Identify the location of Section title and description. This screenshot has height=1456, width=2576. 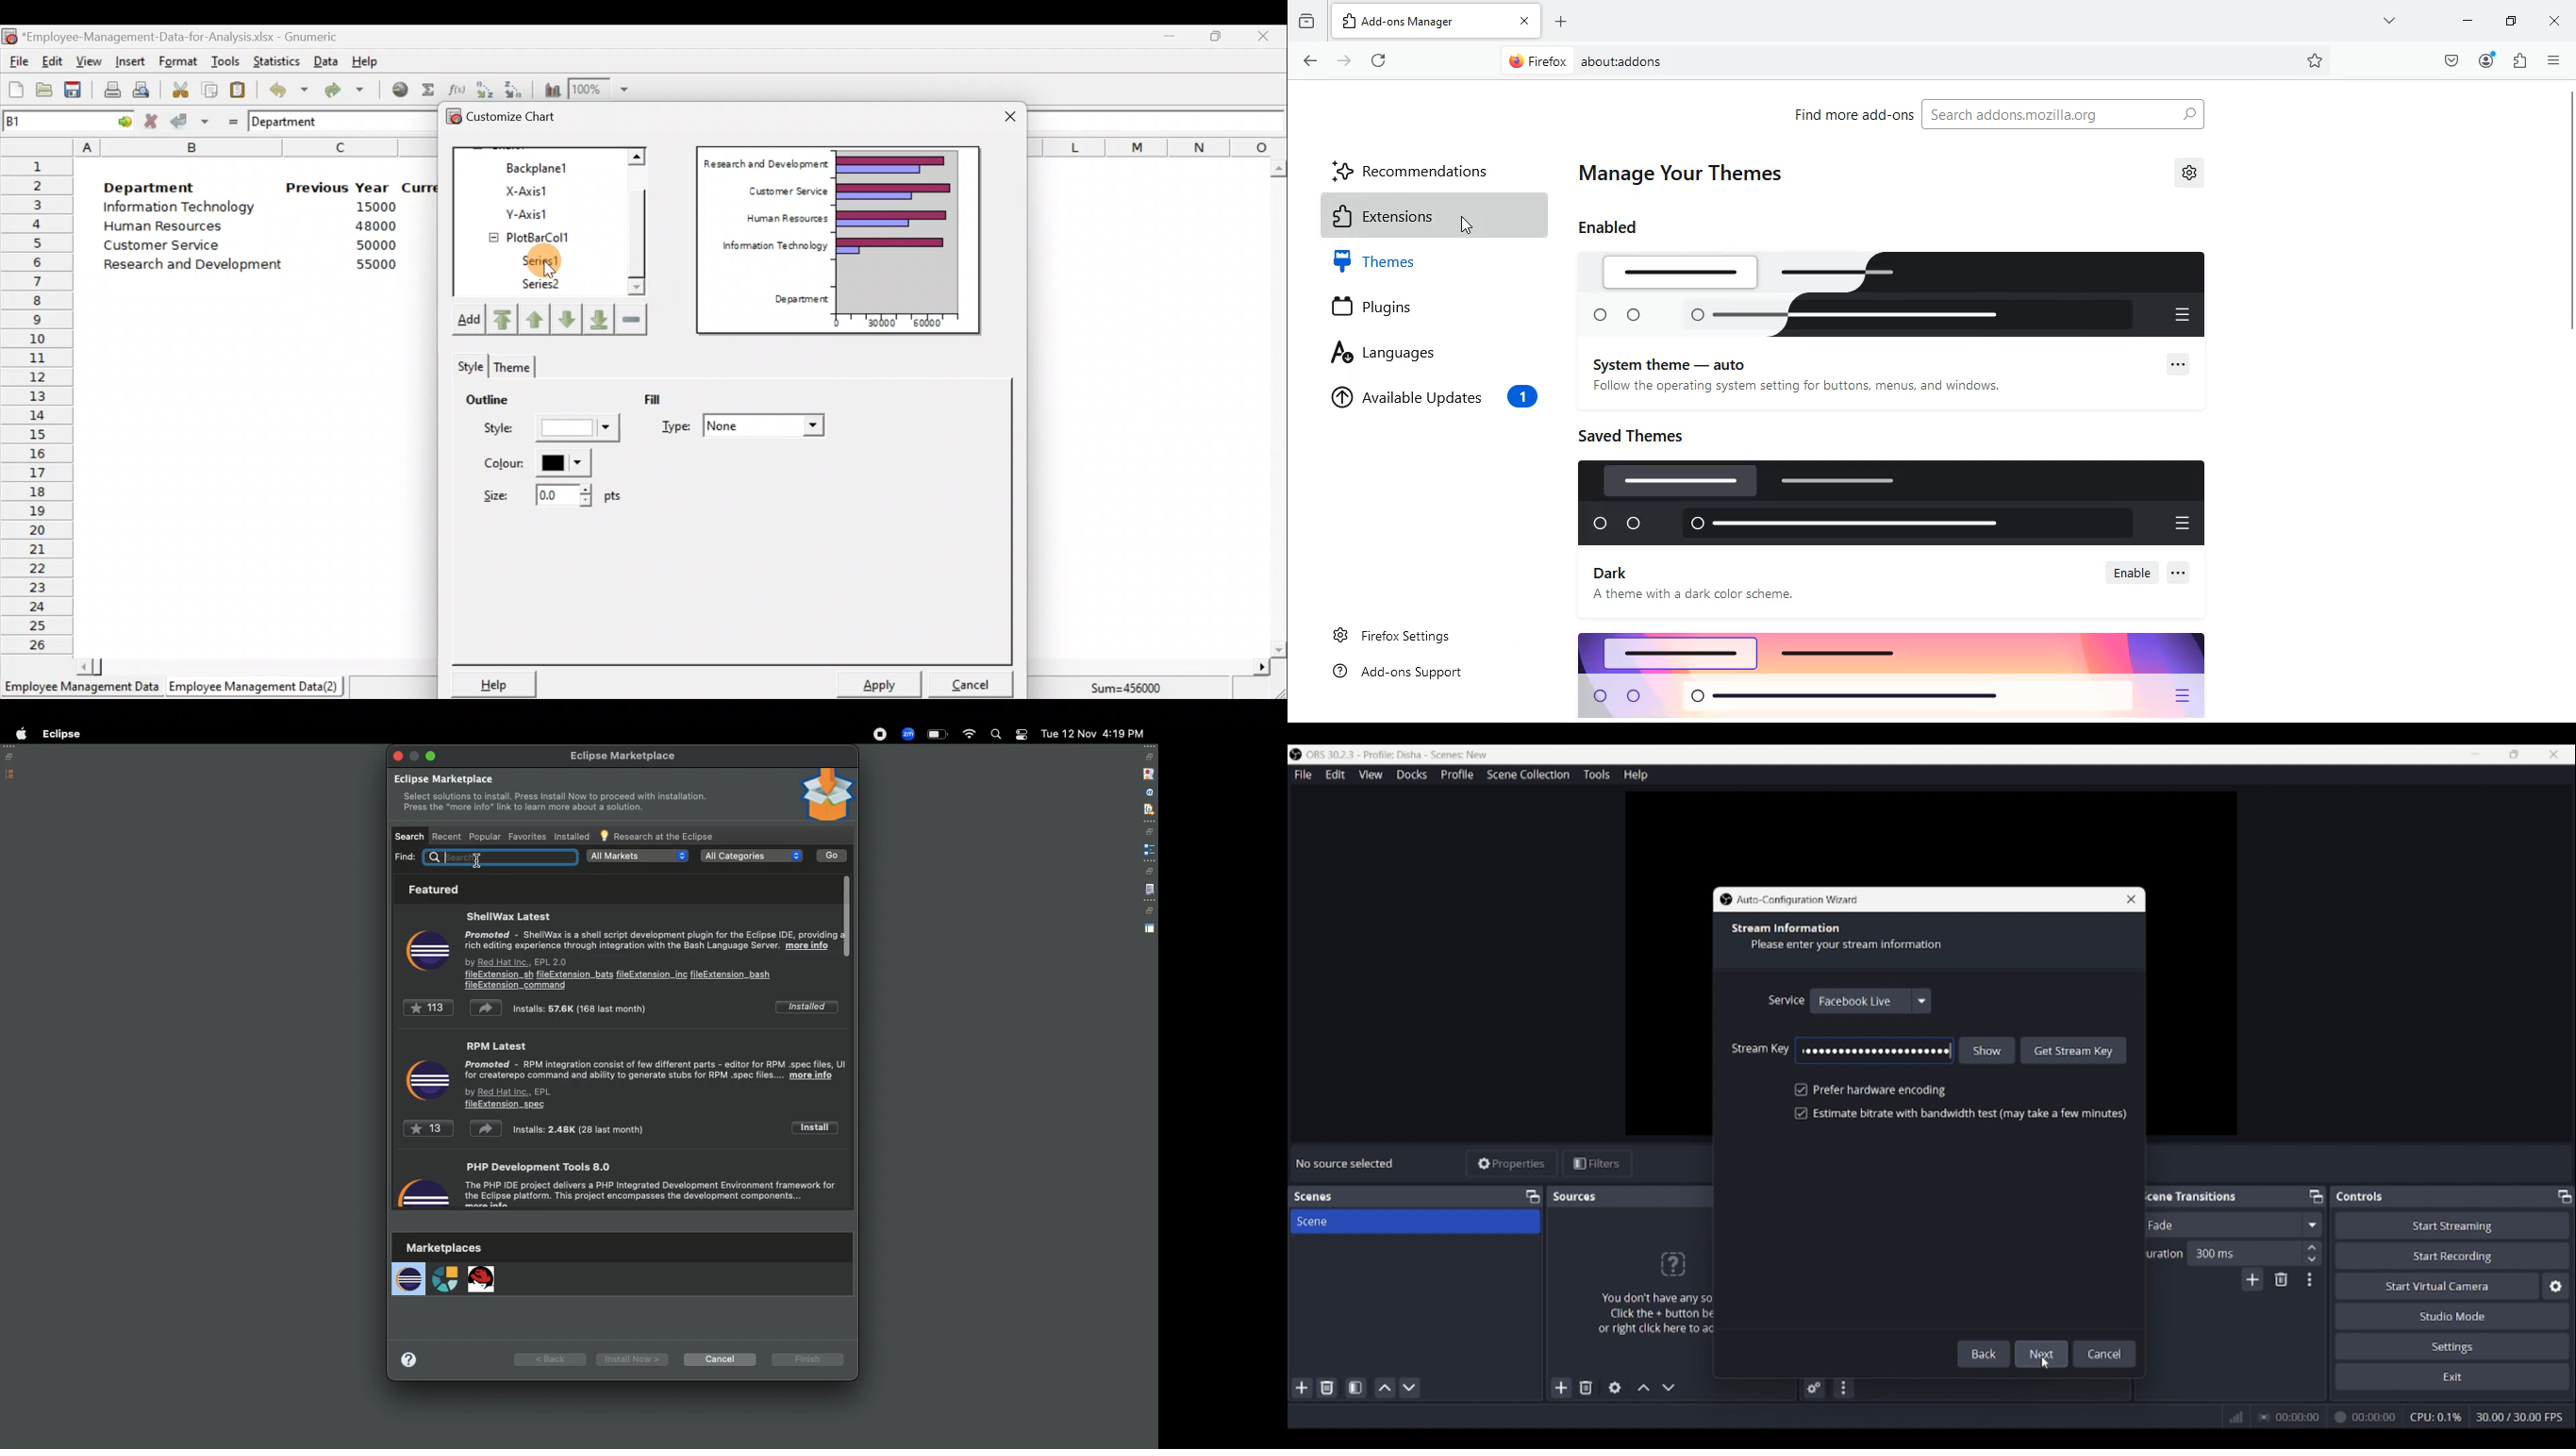
(1843, 938).